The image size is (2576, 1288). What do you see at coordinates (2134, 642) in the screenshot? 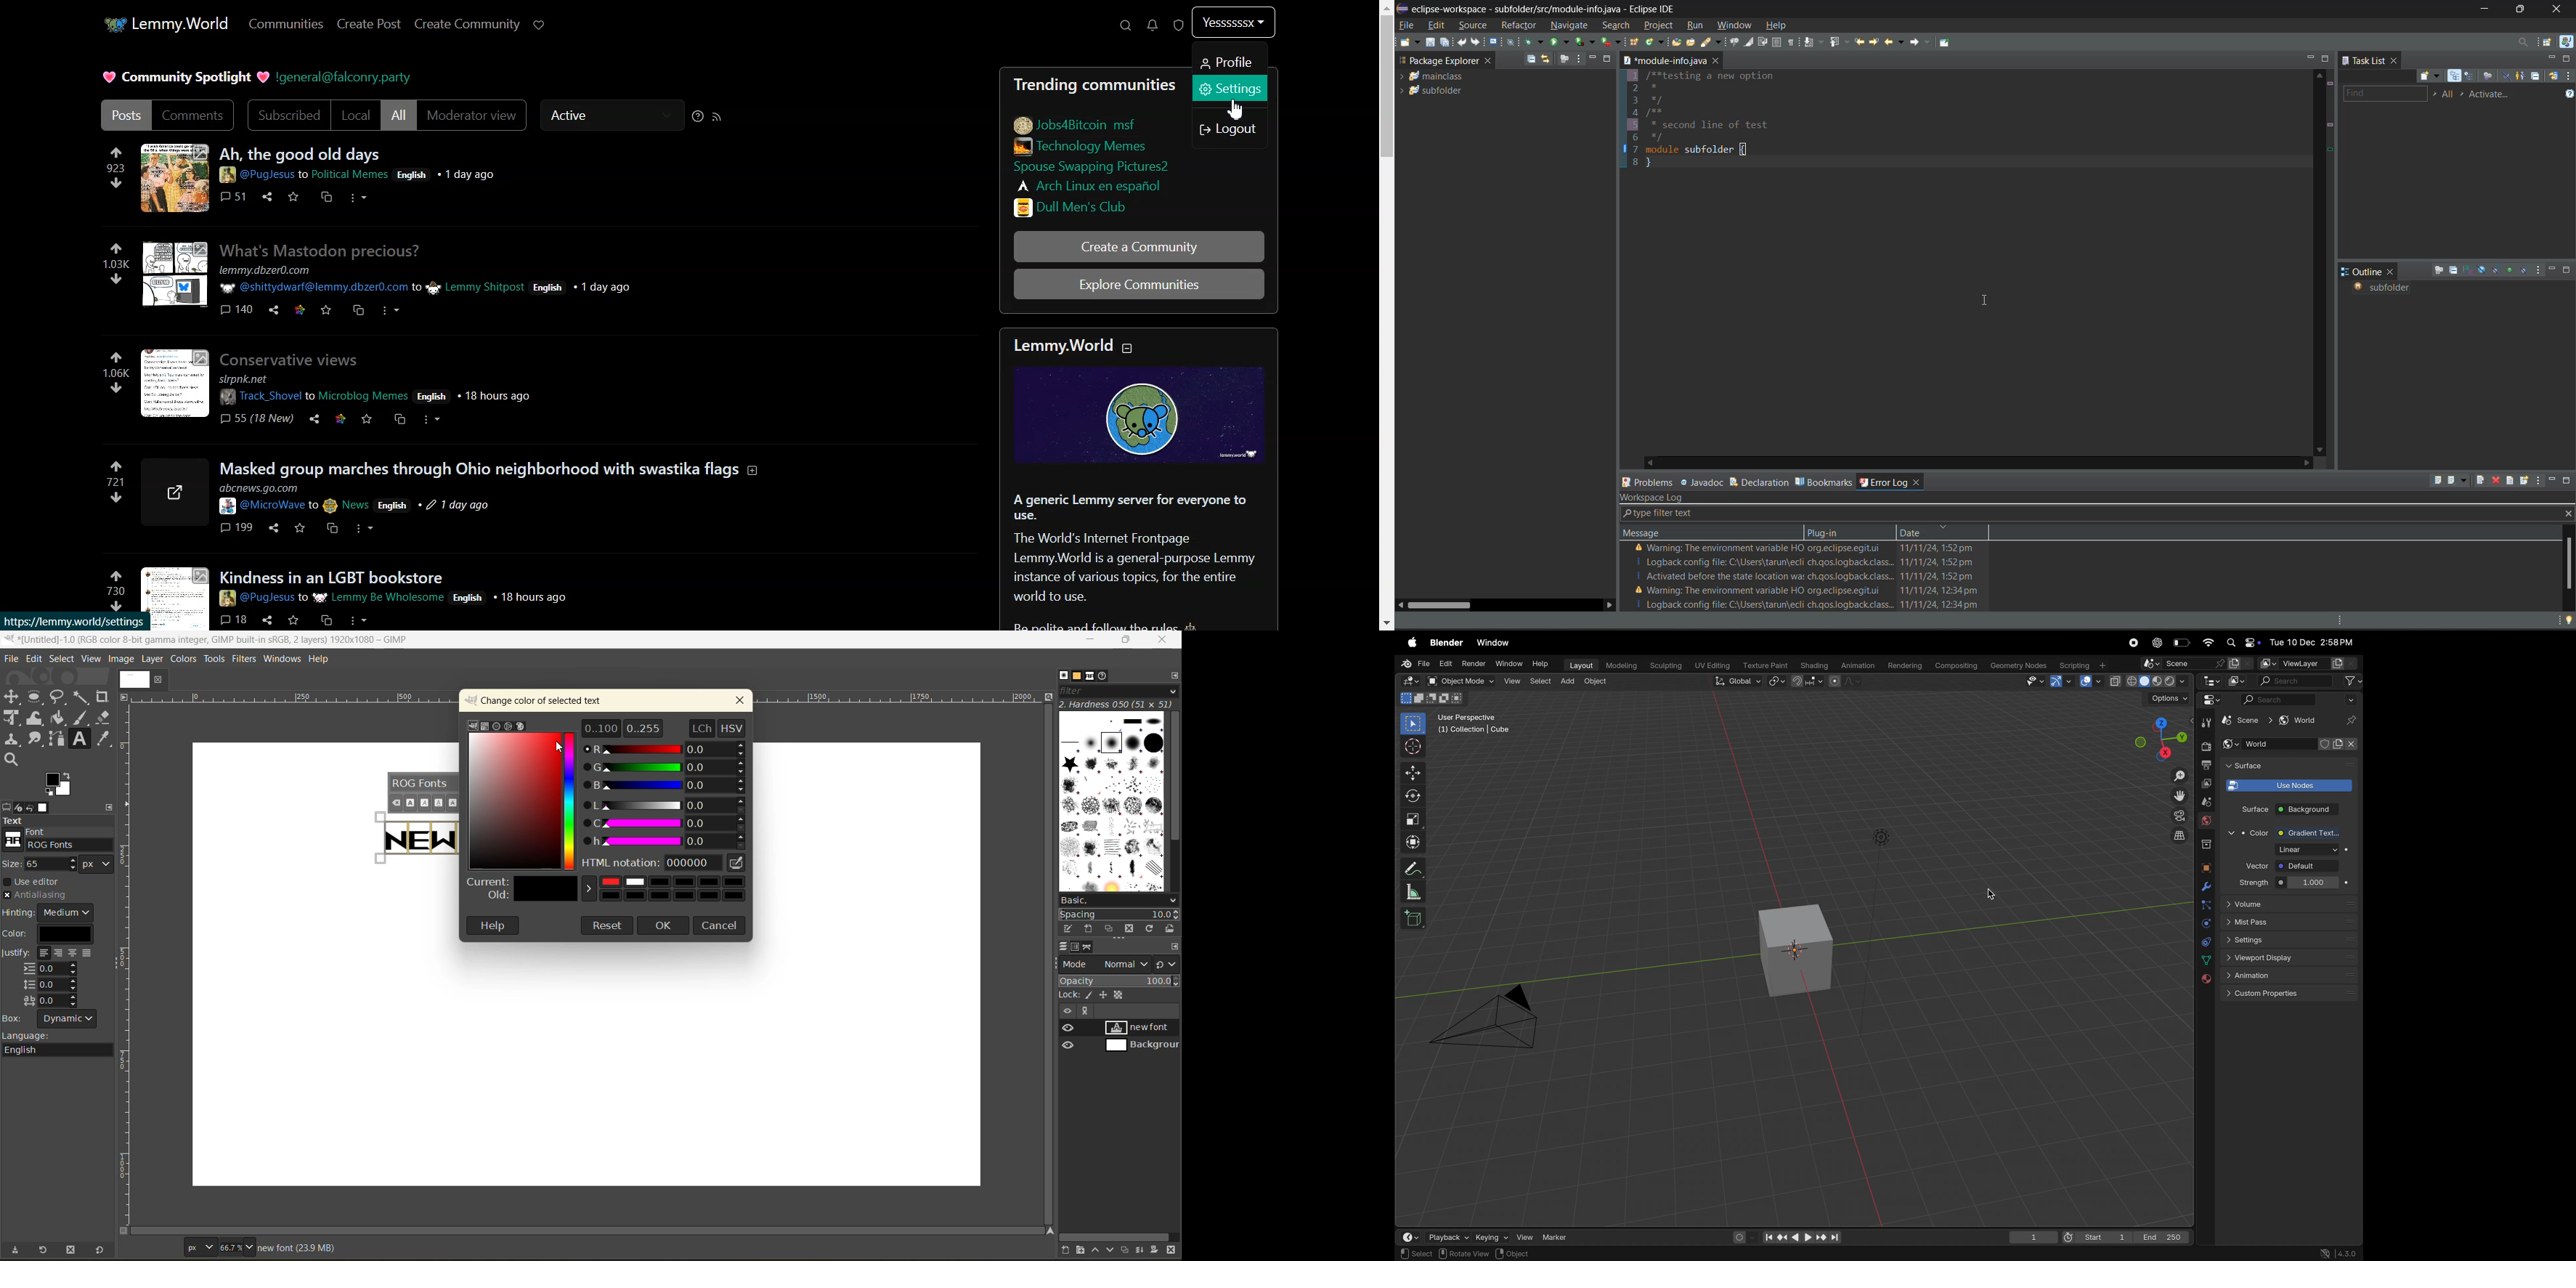
I see `record` at bounding box center [2134, 642].